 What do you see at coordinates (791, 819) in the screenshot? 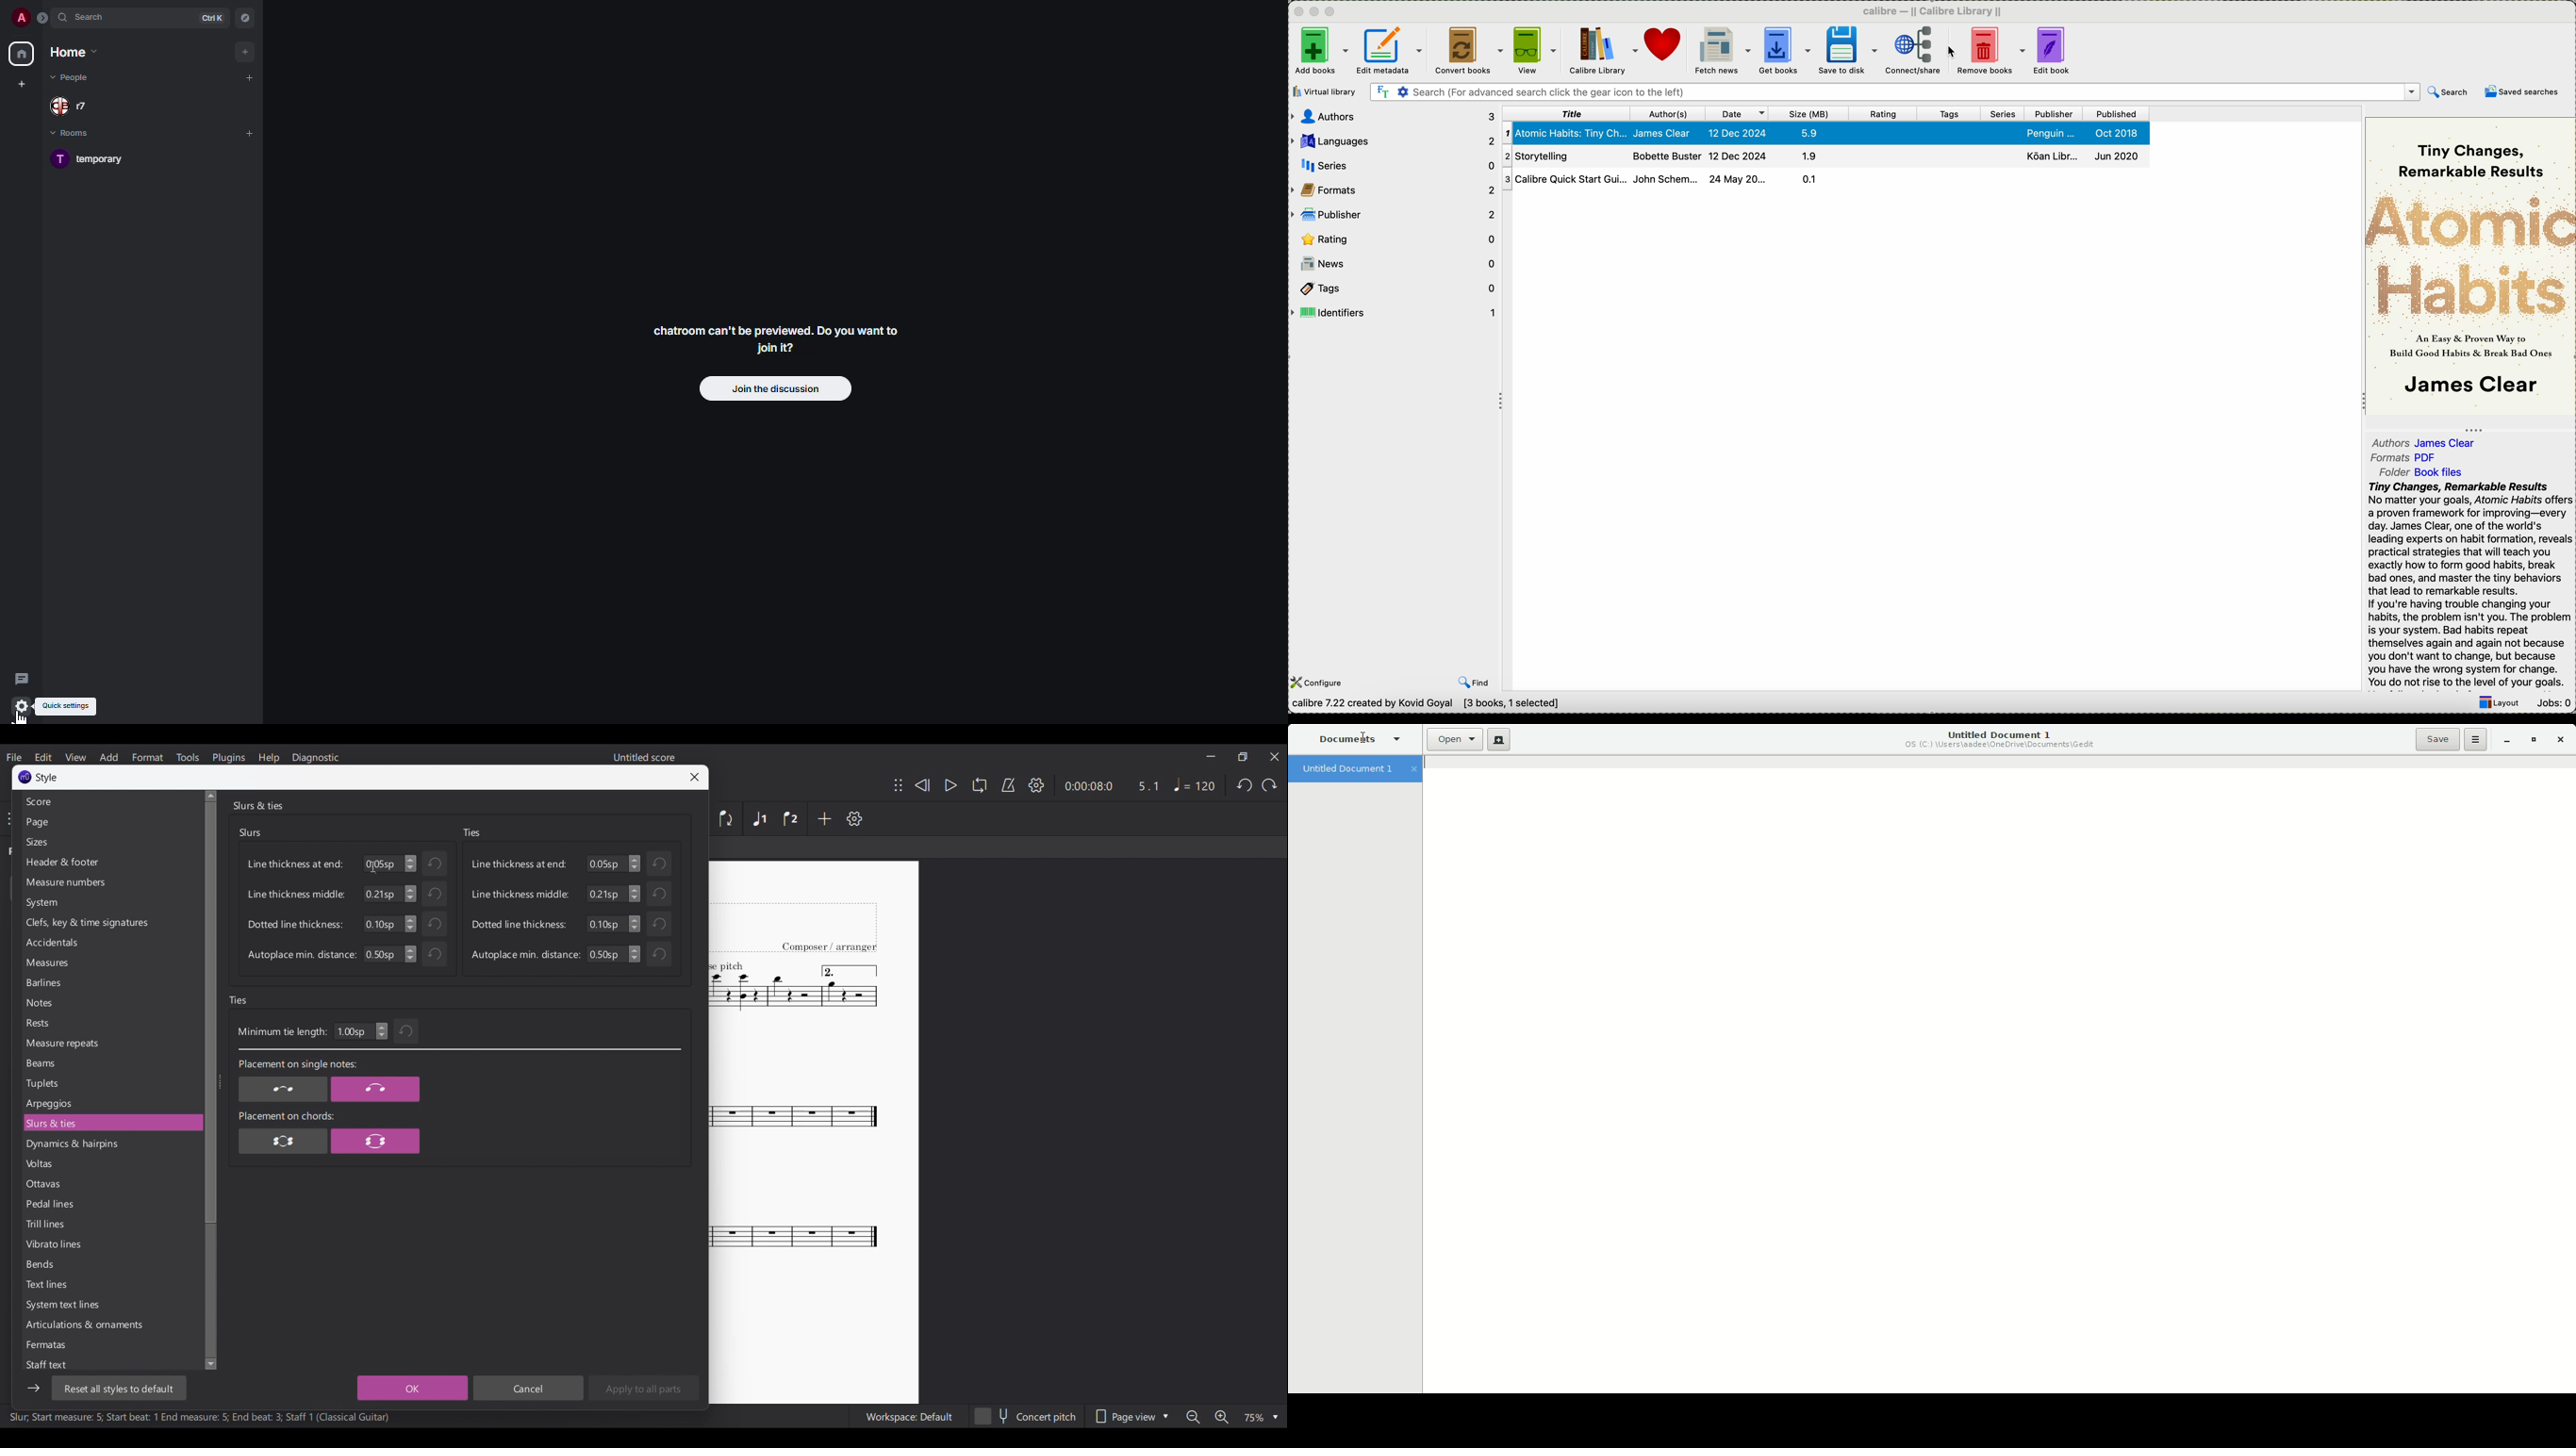
I see `Voice 2` at bounding box center [791, 819].